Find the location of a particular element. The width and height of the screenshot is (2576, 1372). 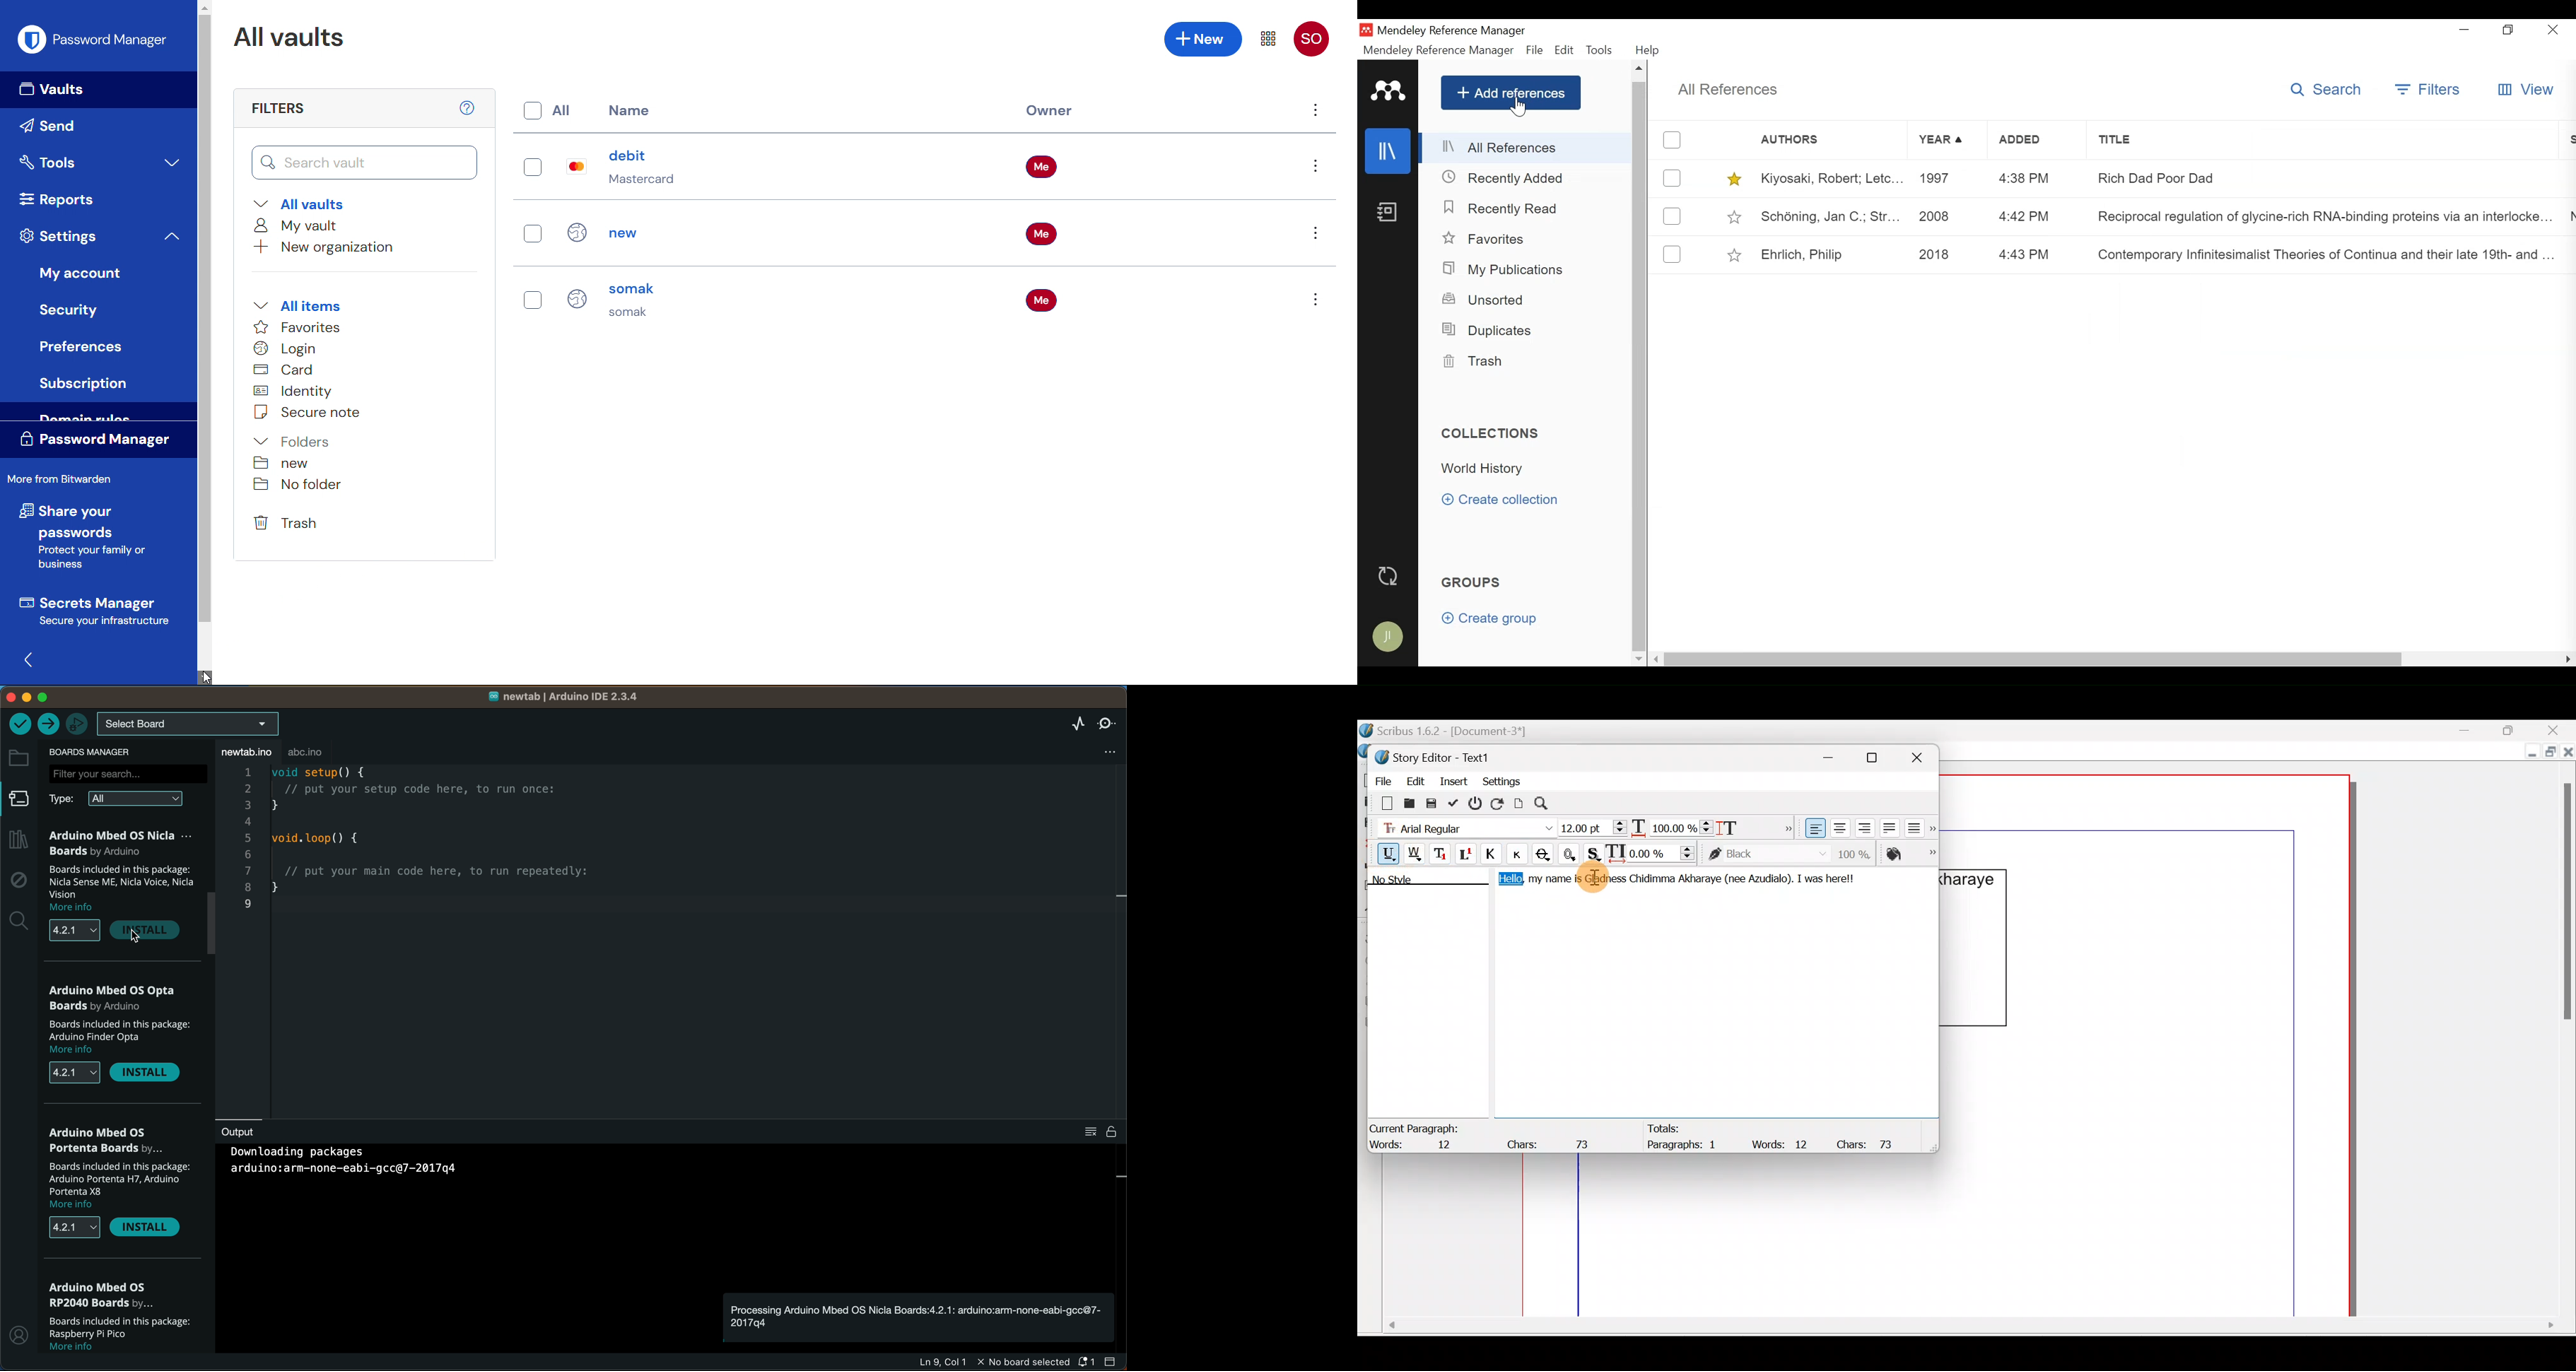

Authors is located at coordinates (1805, 141).